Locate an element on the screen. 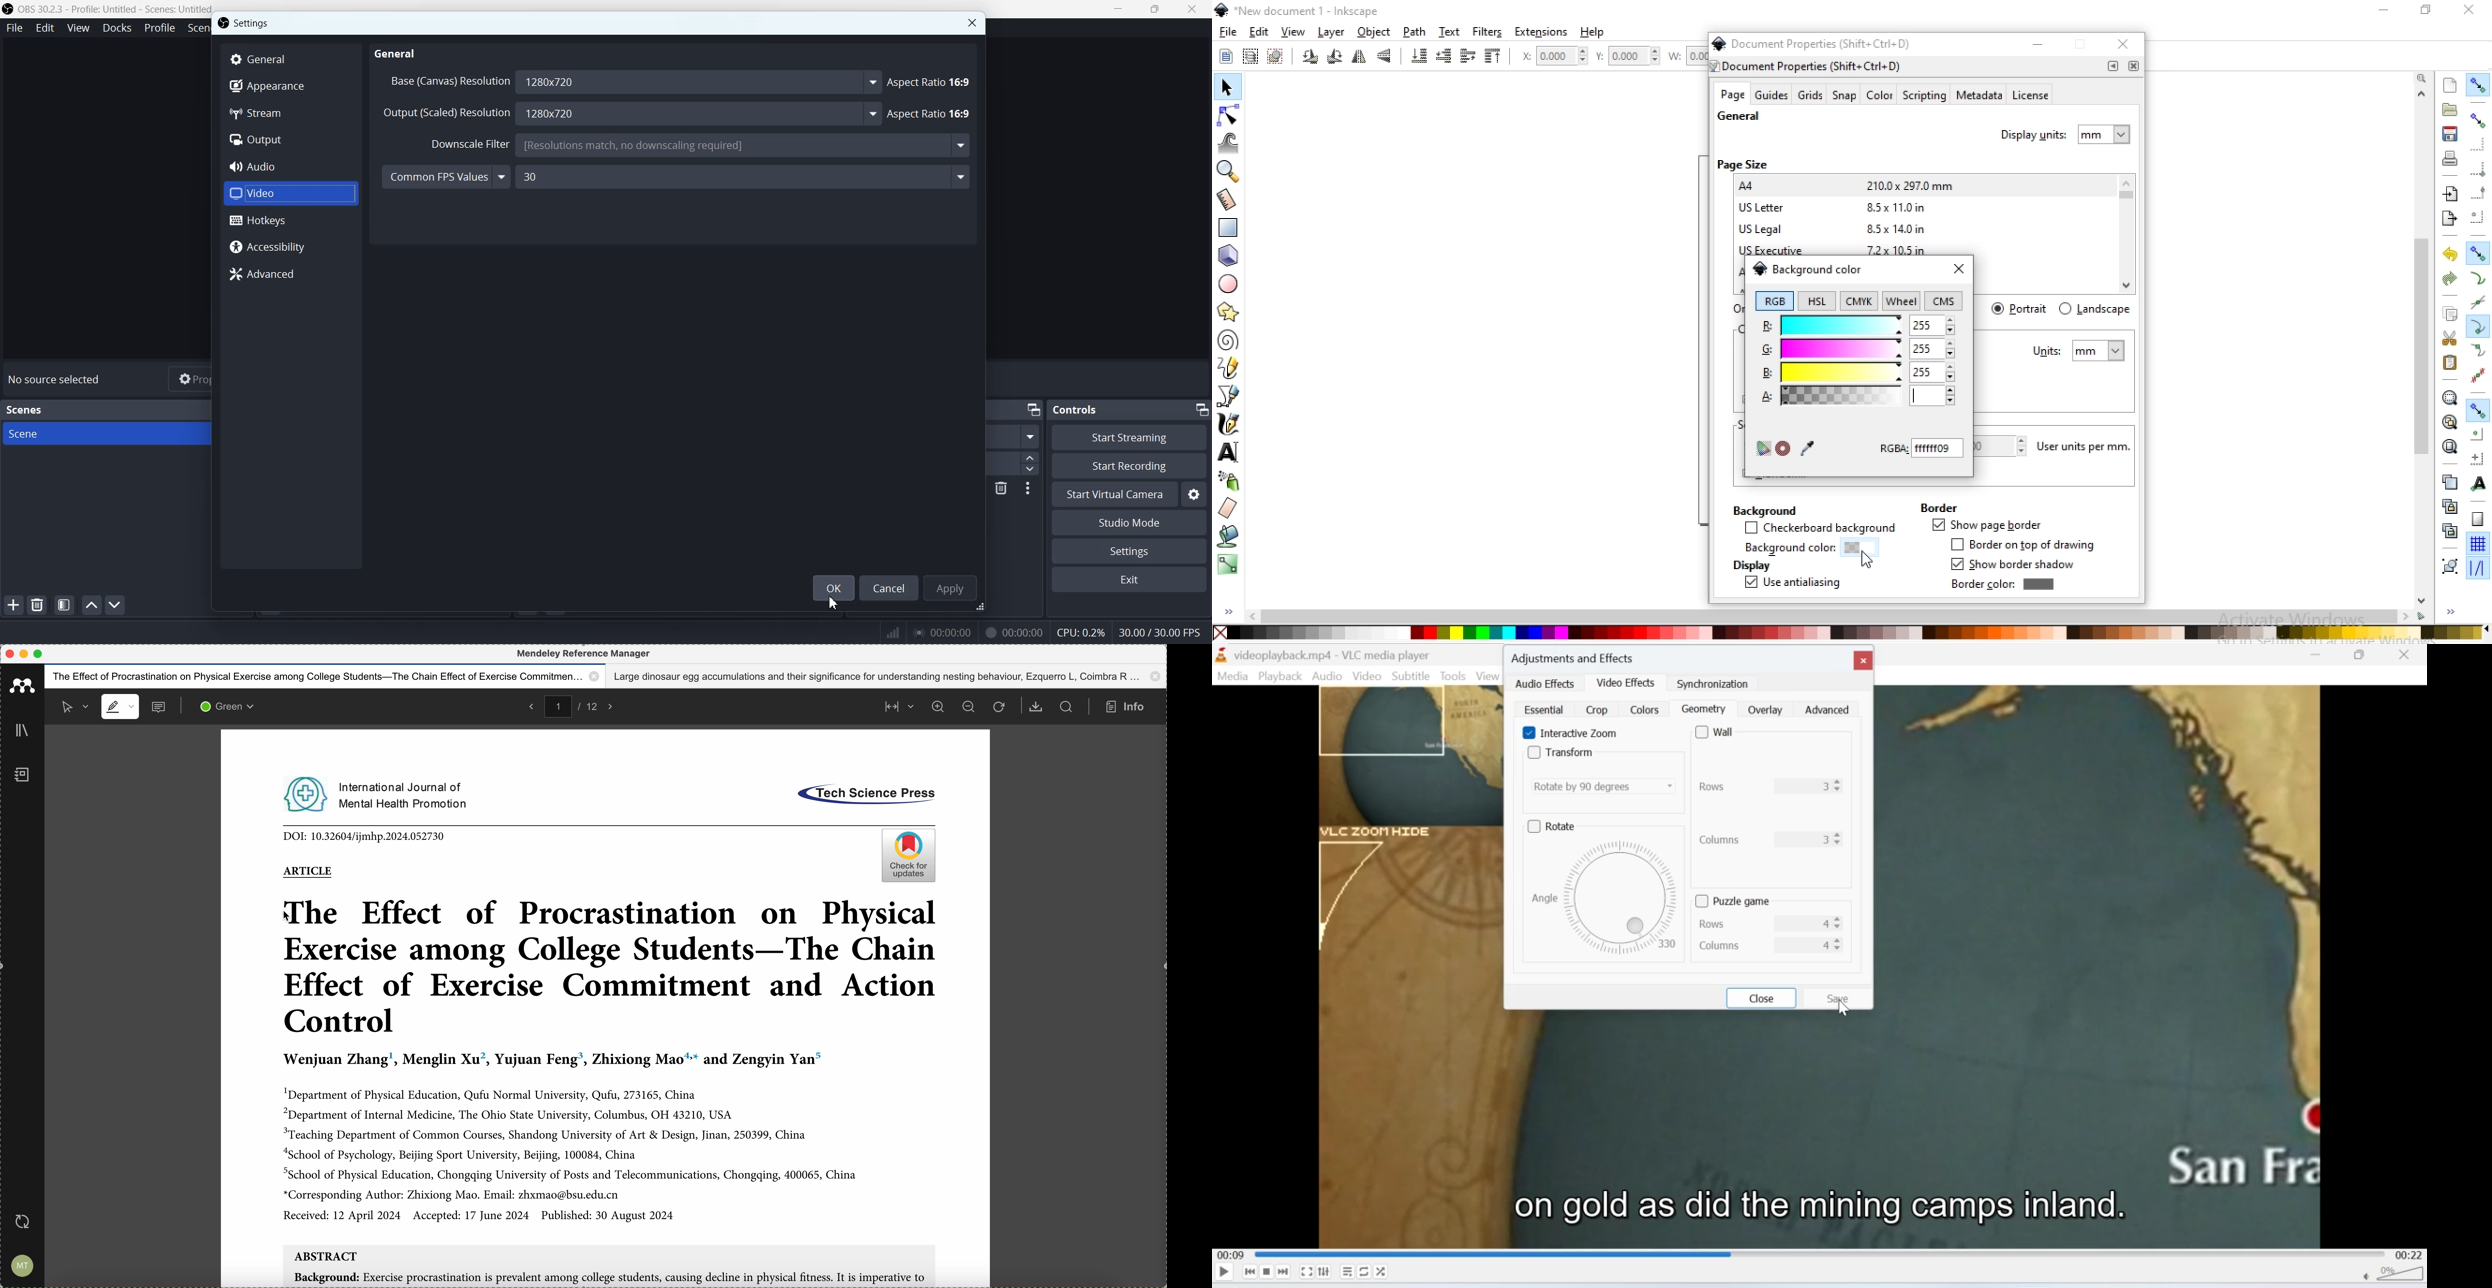 This screenshot has height=1288, width=2492. Volume is located at coordinates (2396, 1277).